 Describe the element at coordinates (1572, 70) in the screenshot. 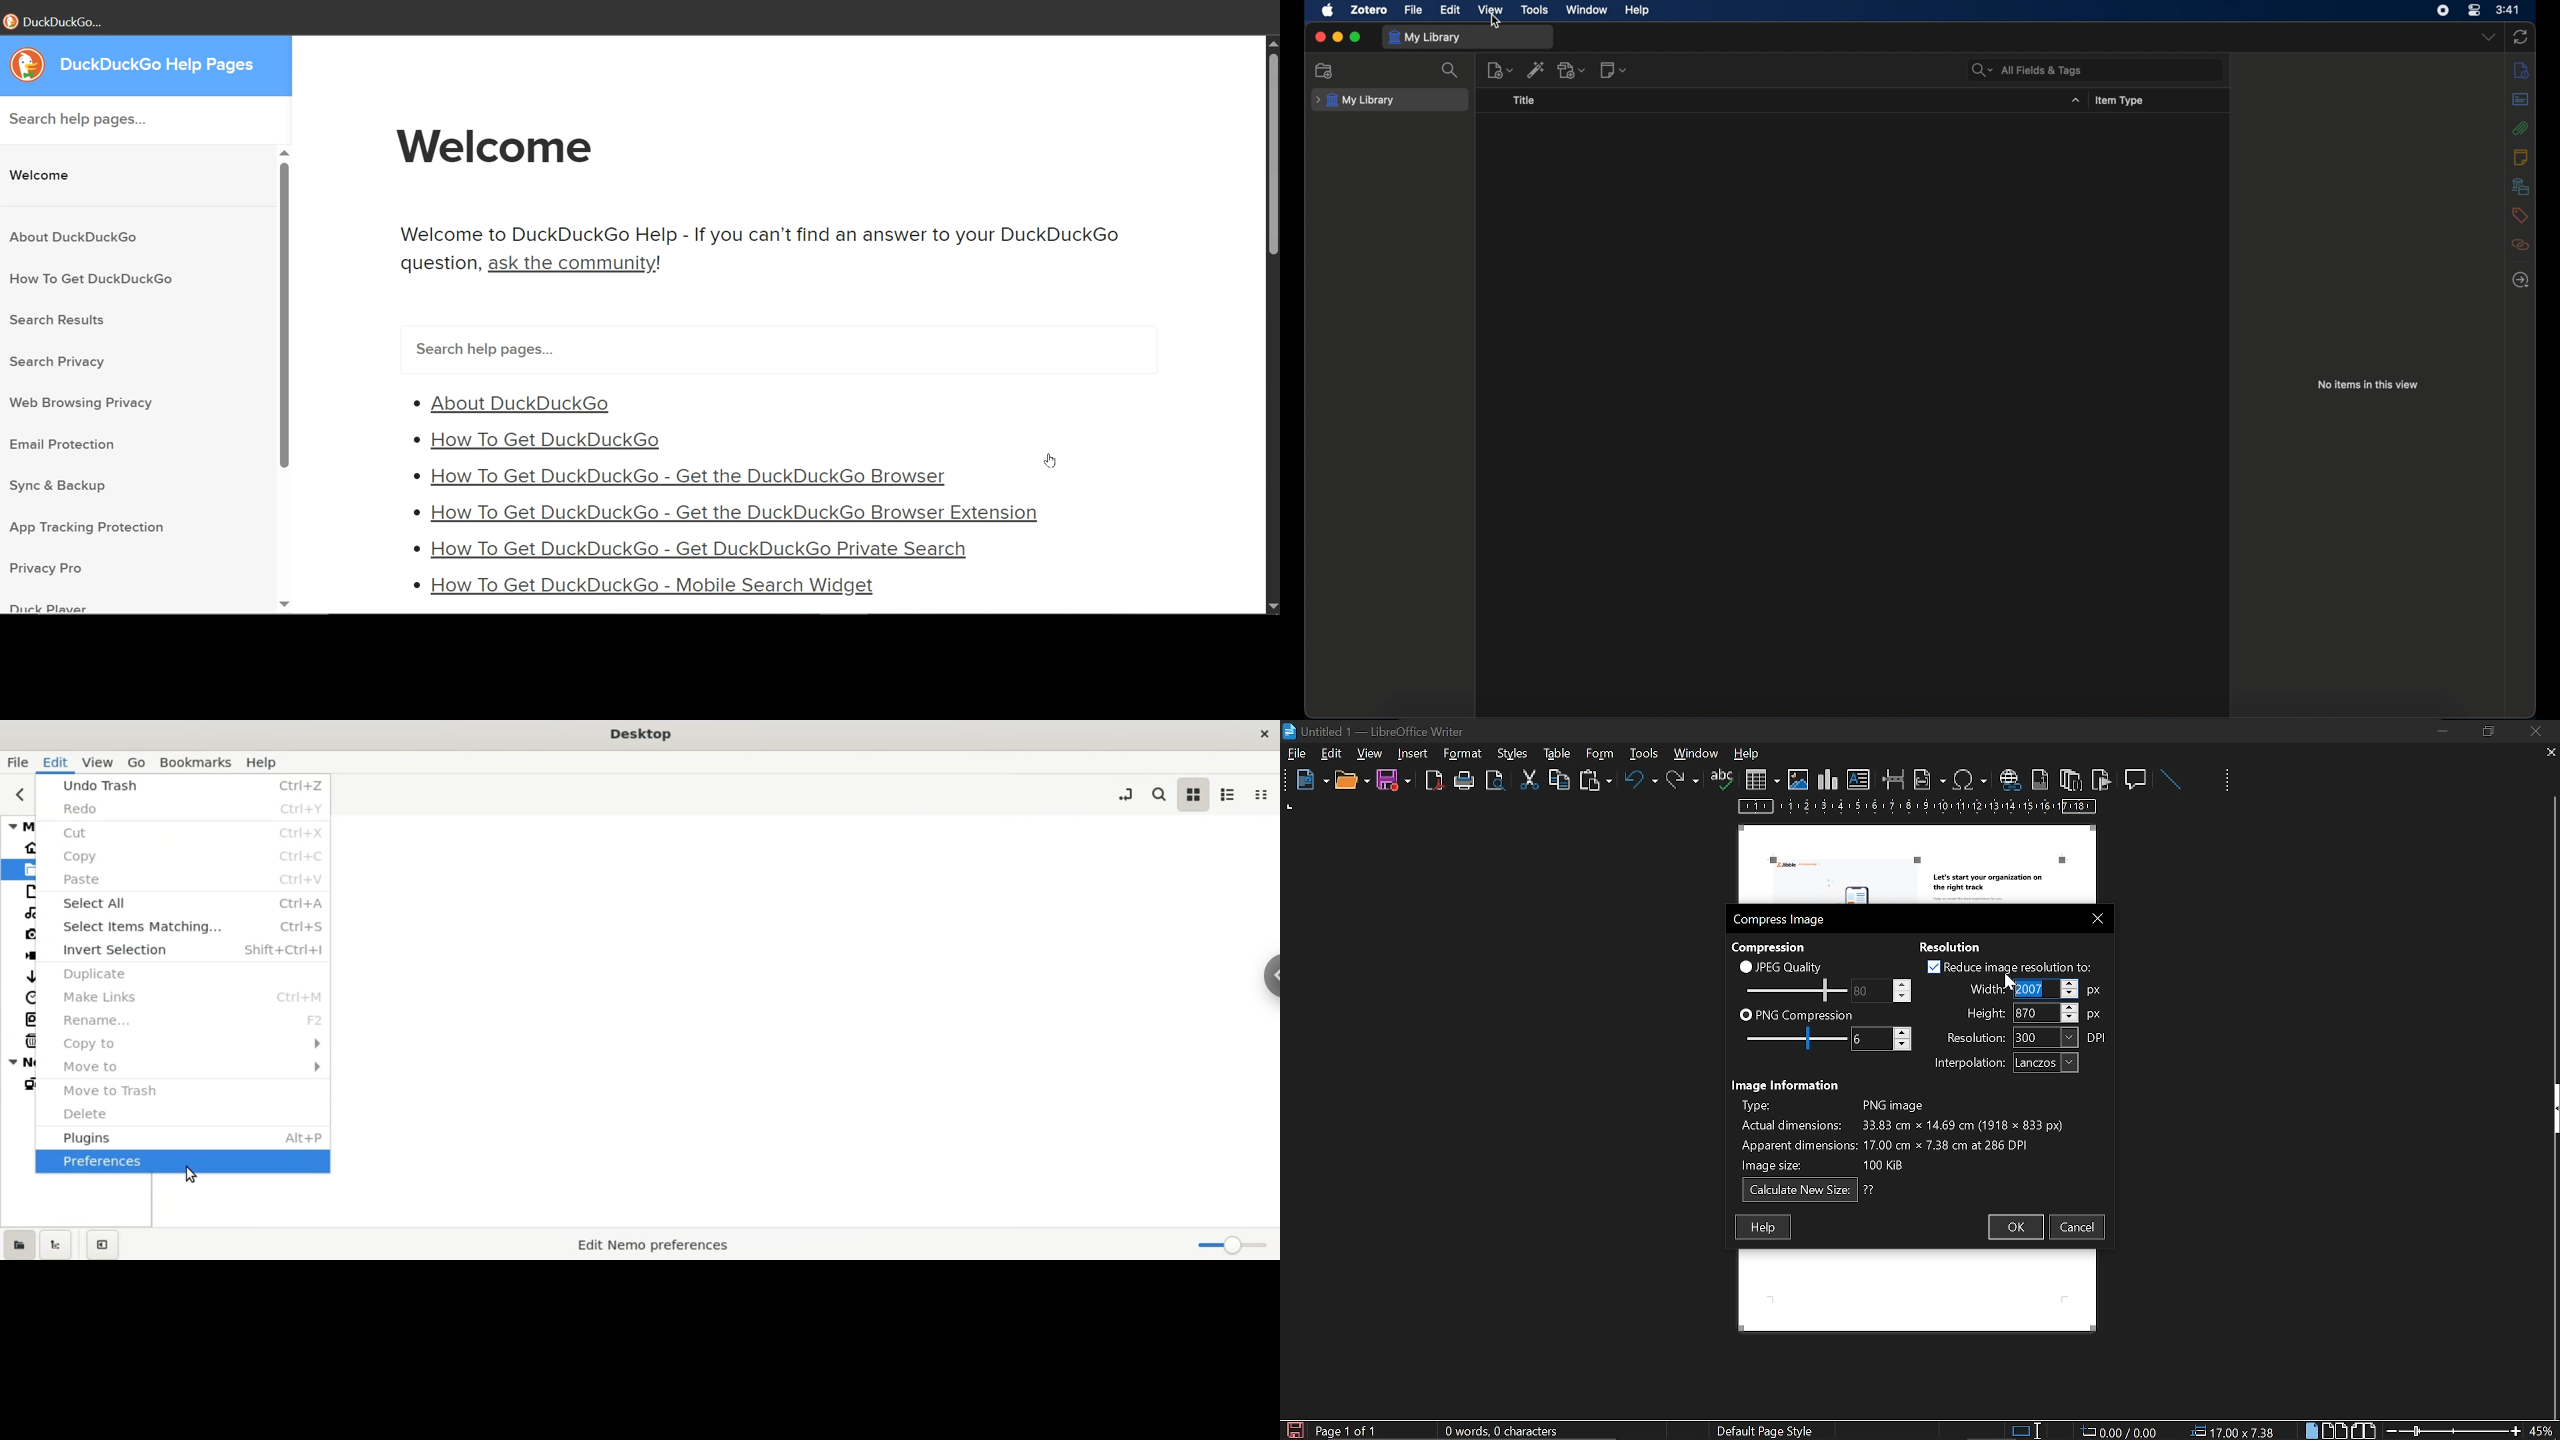

I see `add attachment` at that location.